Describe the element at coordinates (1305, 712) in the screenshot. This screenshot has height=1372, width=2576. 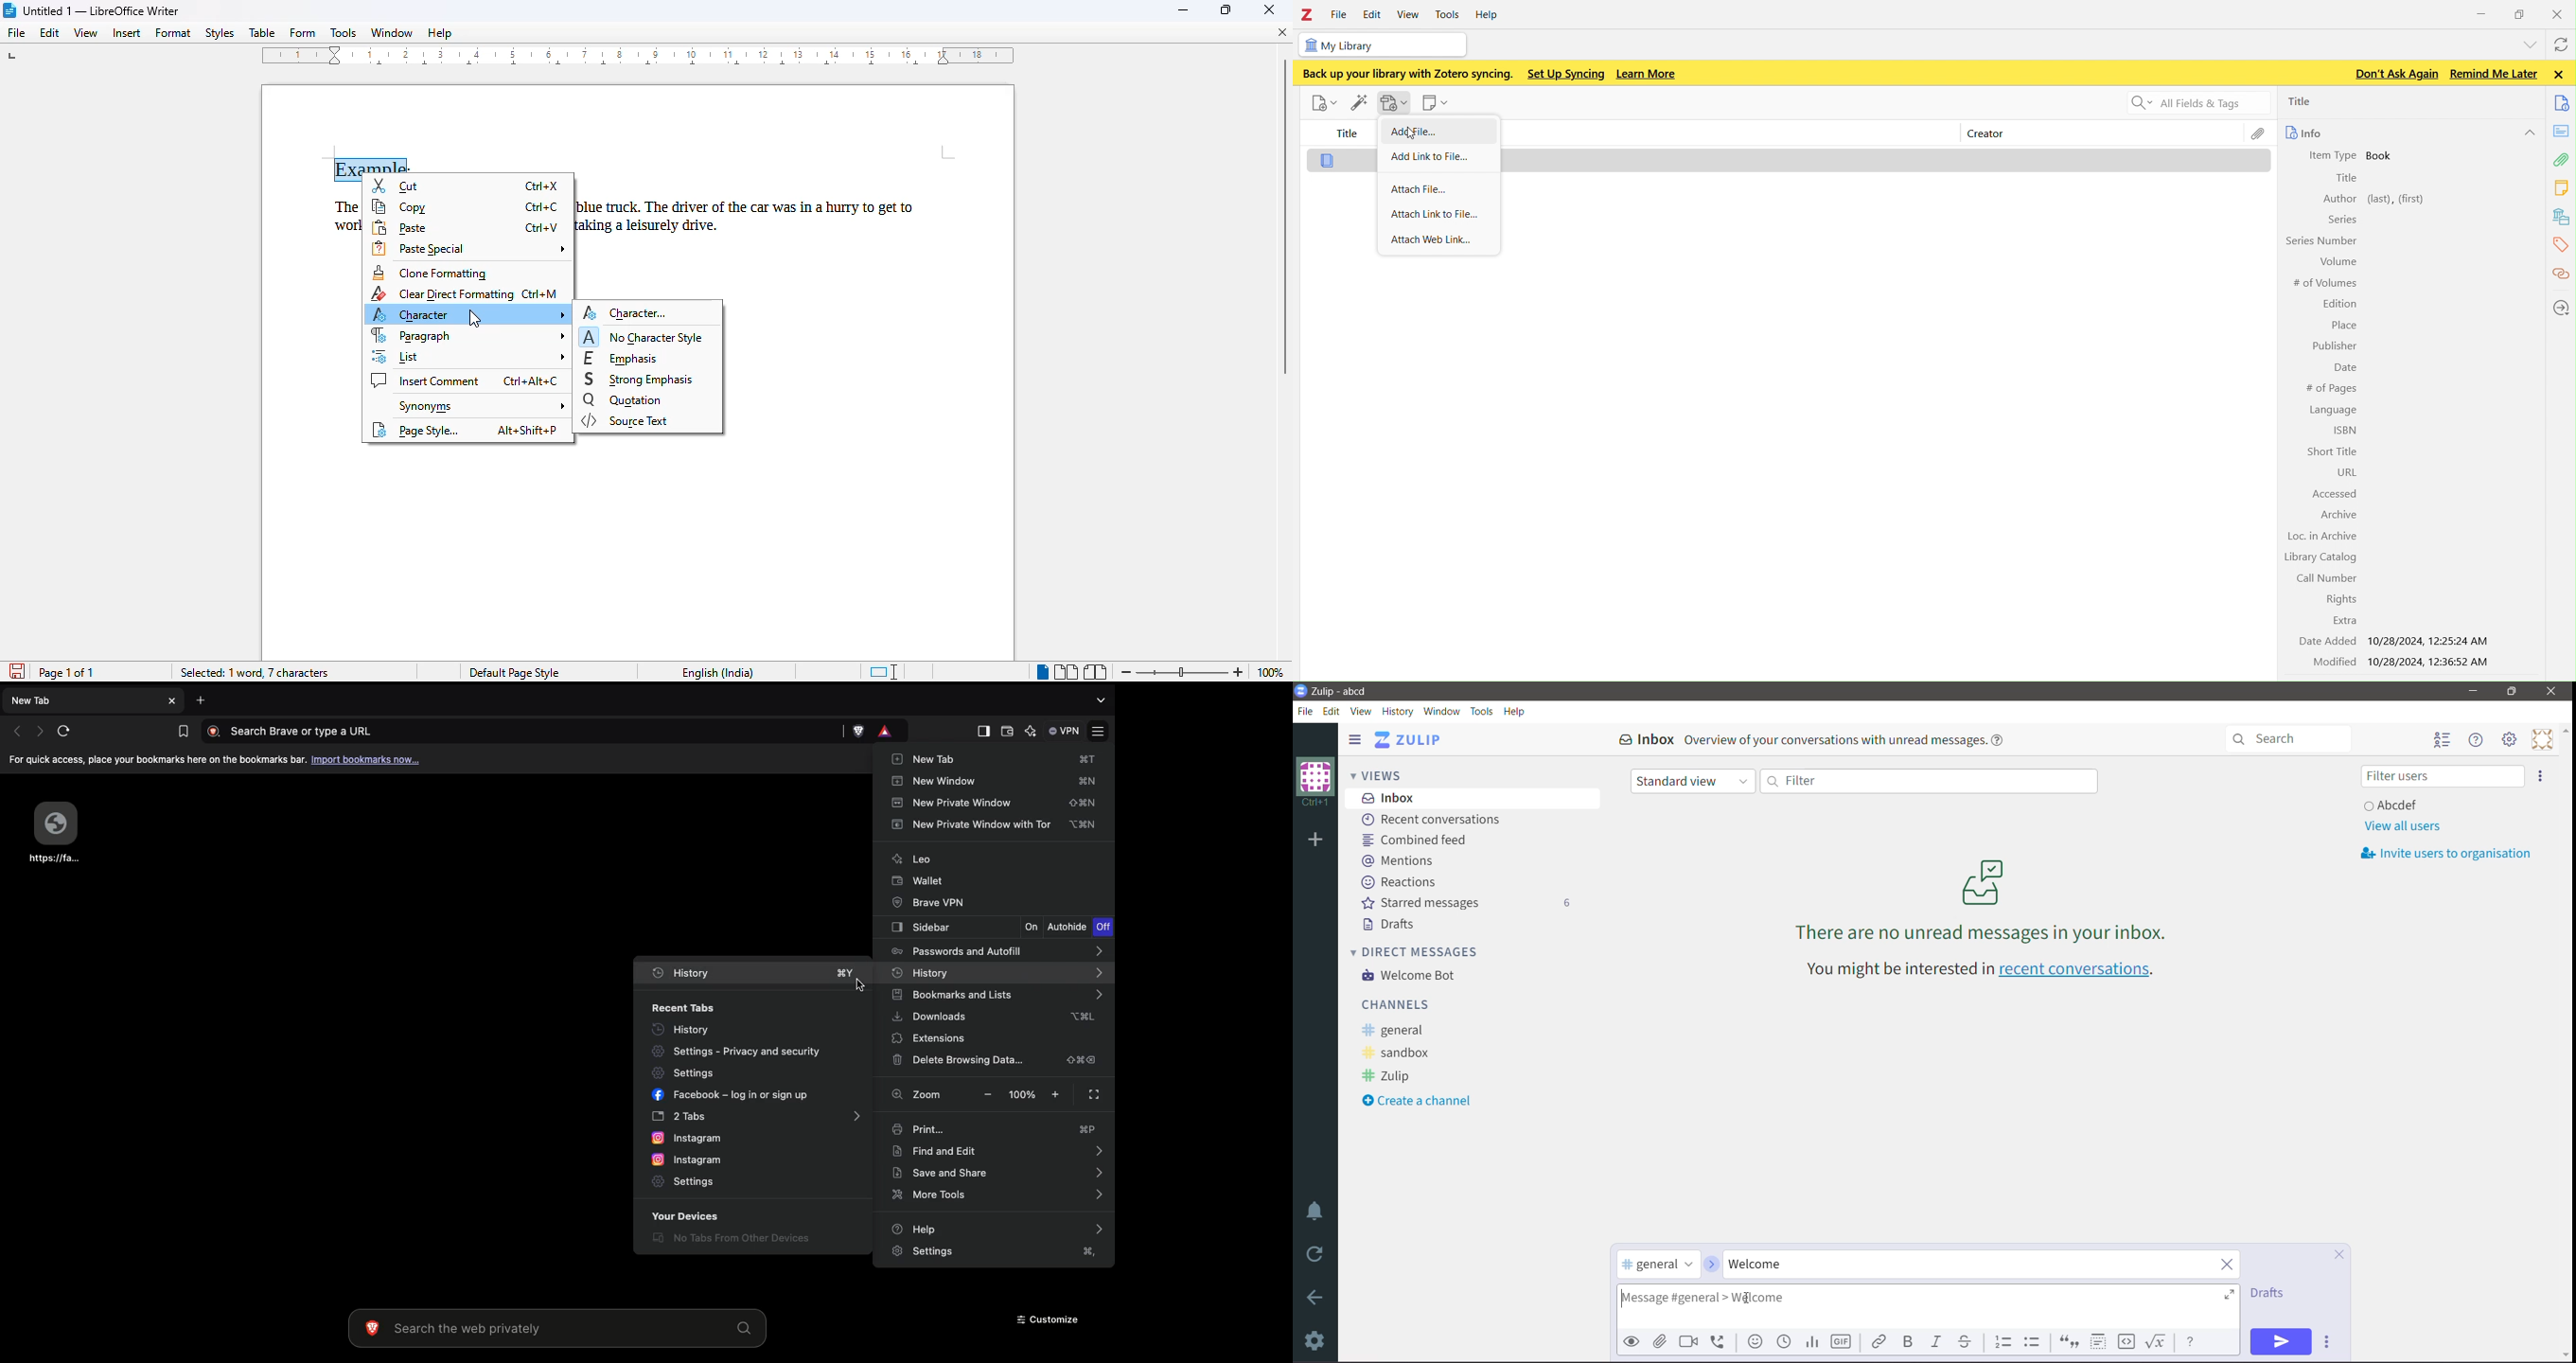
I see `File` at that location.